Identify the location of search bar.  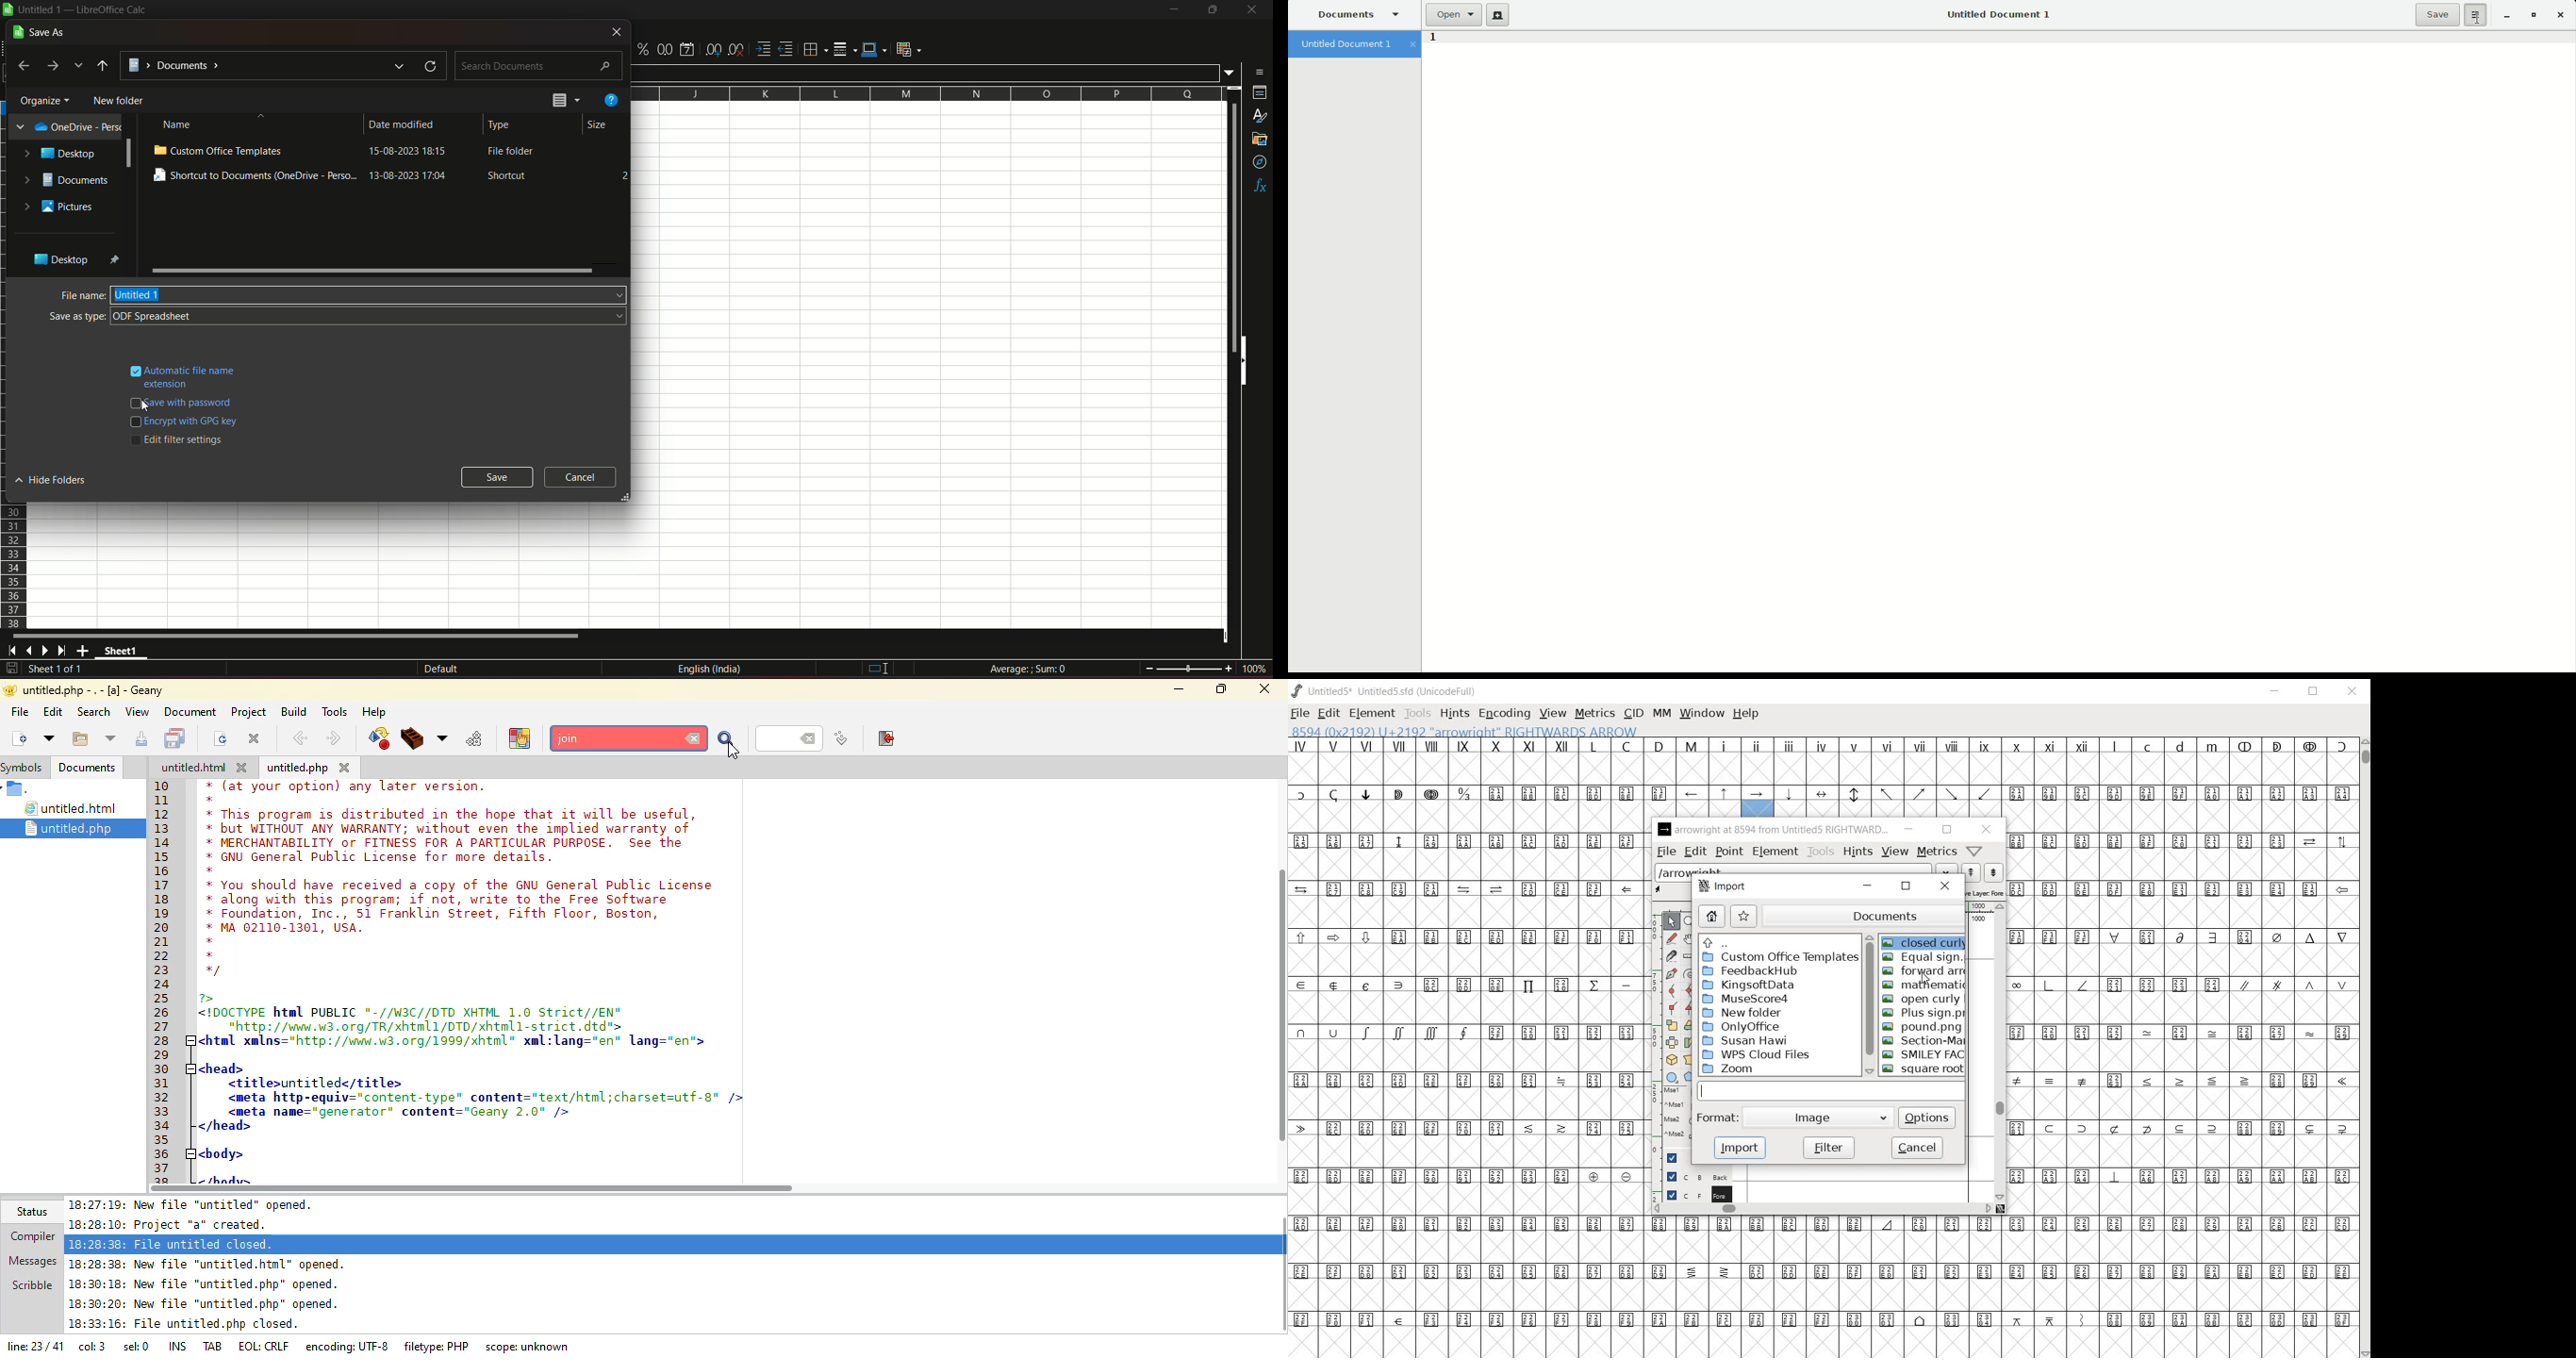
(540, 64).